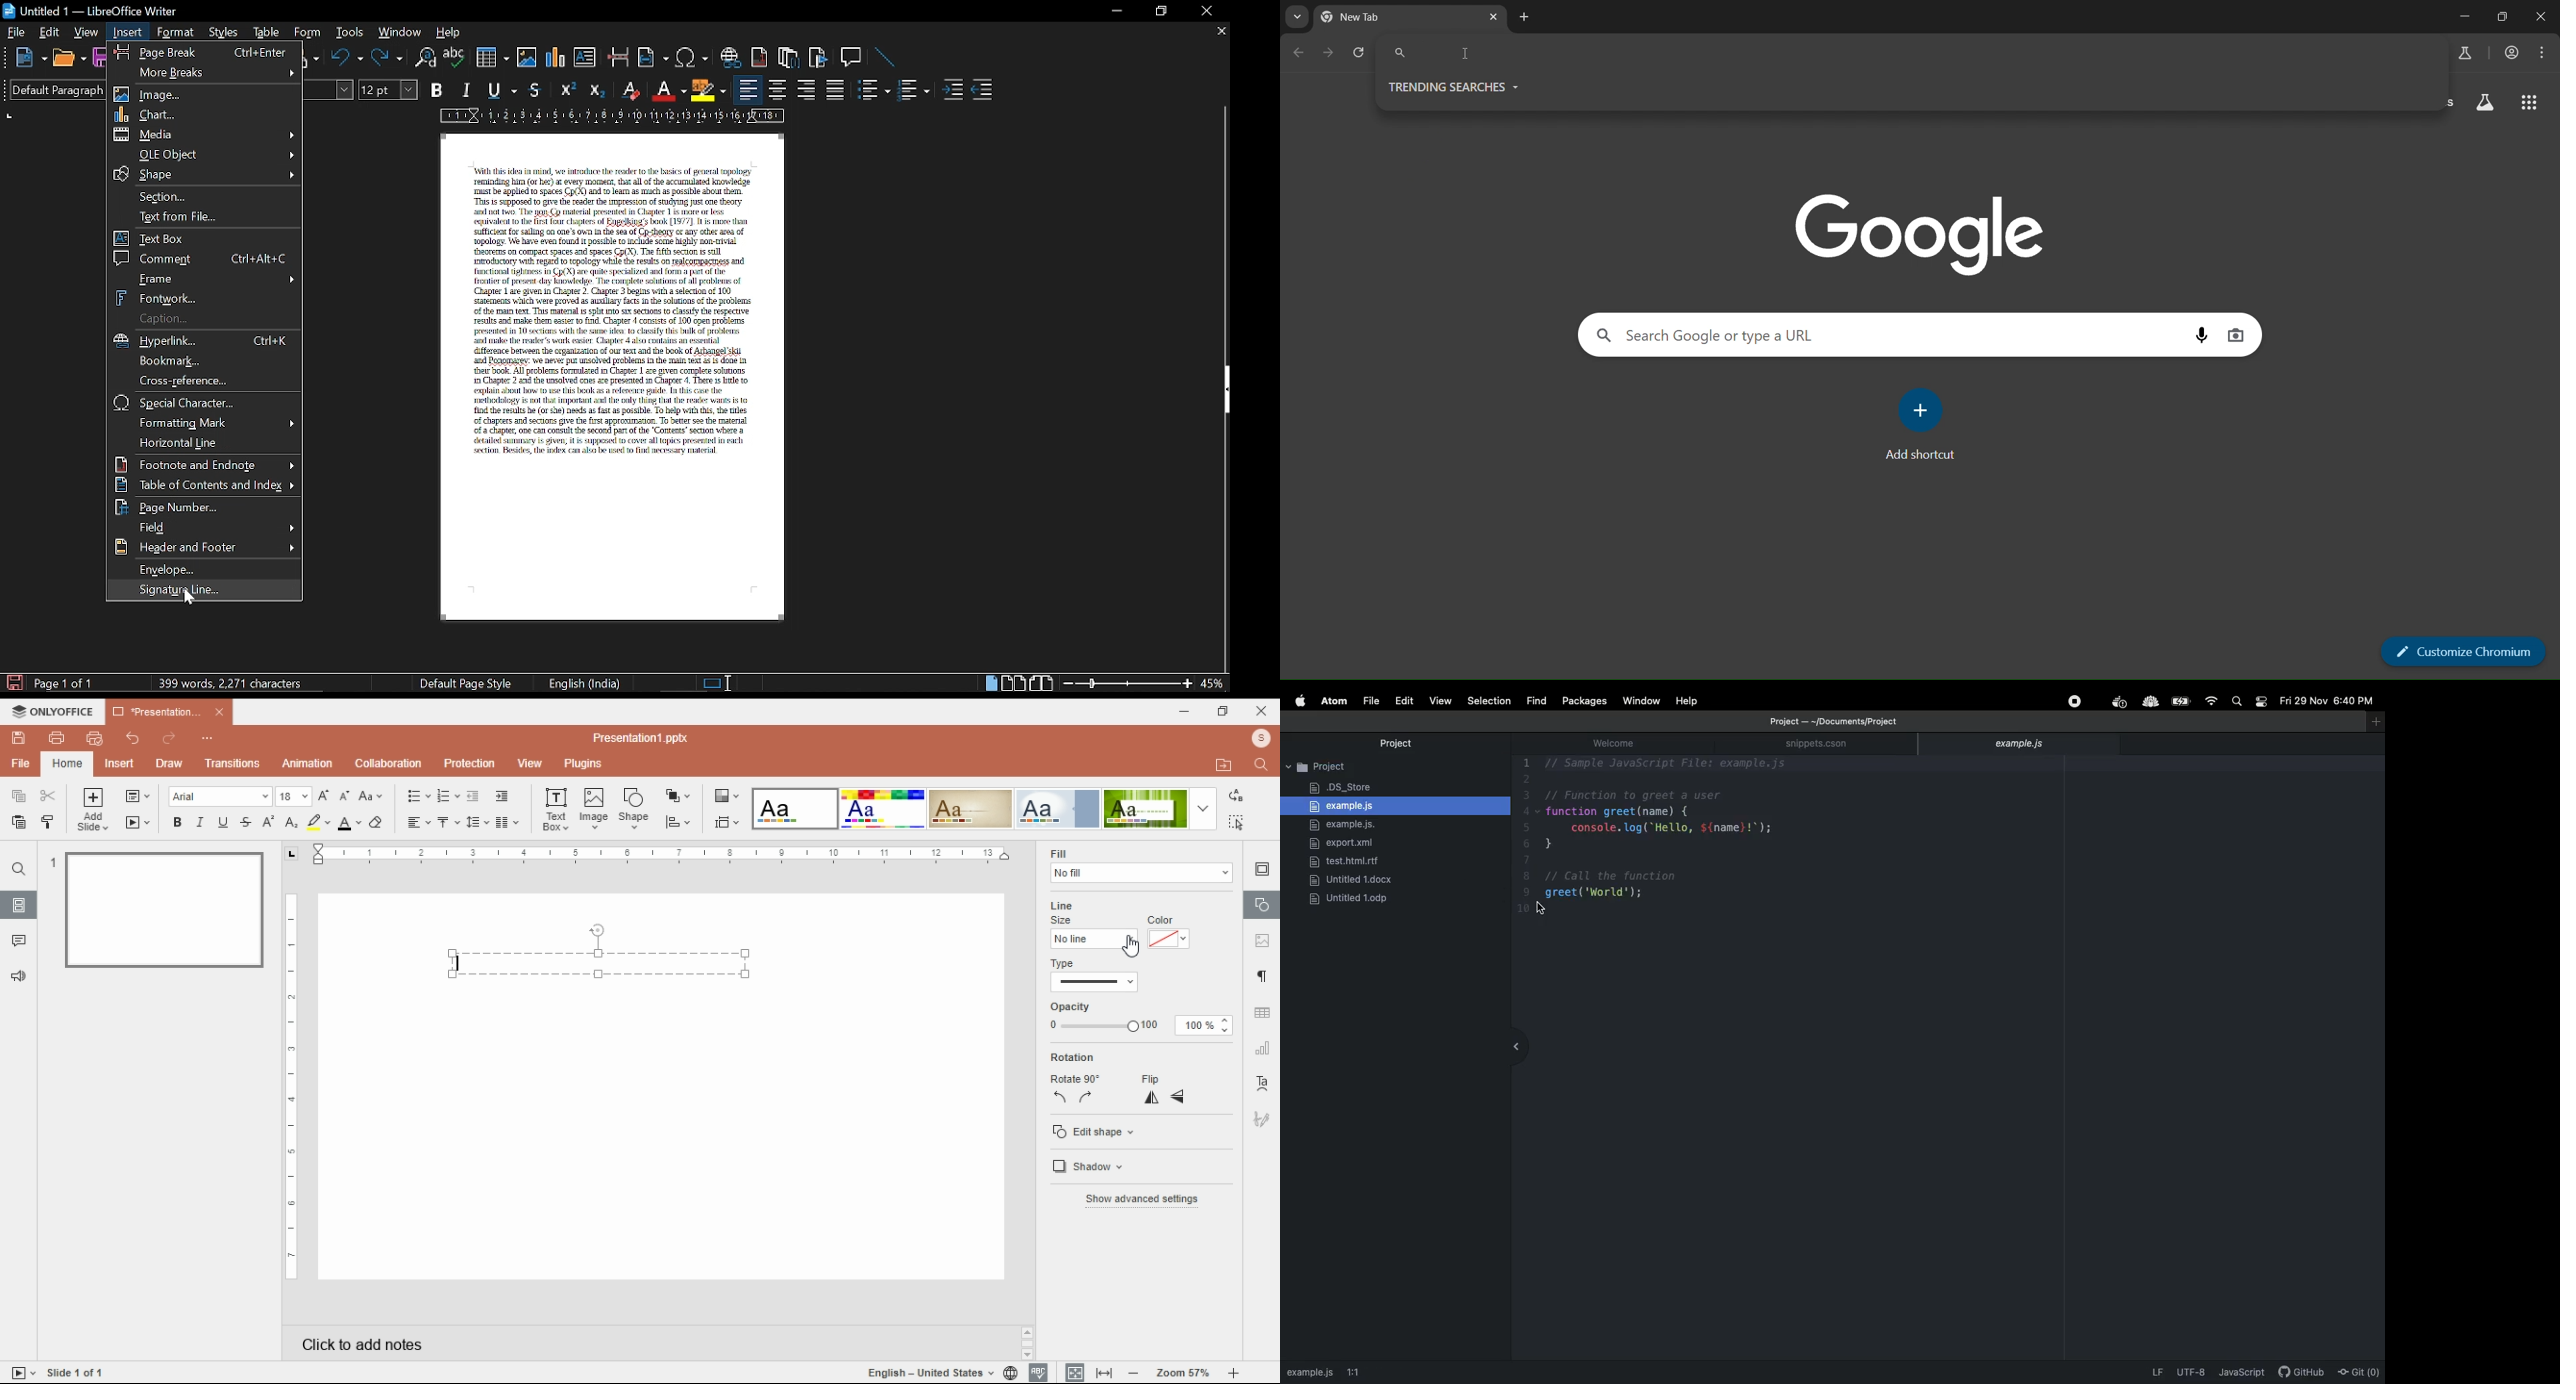  Describe the element at coordinates (1150, 1079) in the screenshot. I see `flip` at that location.